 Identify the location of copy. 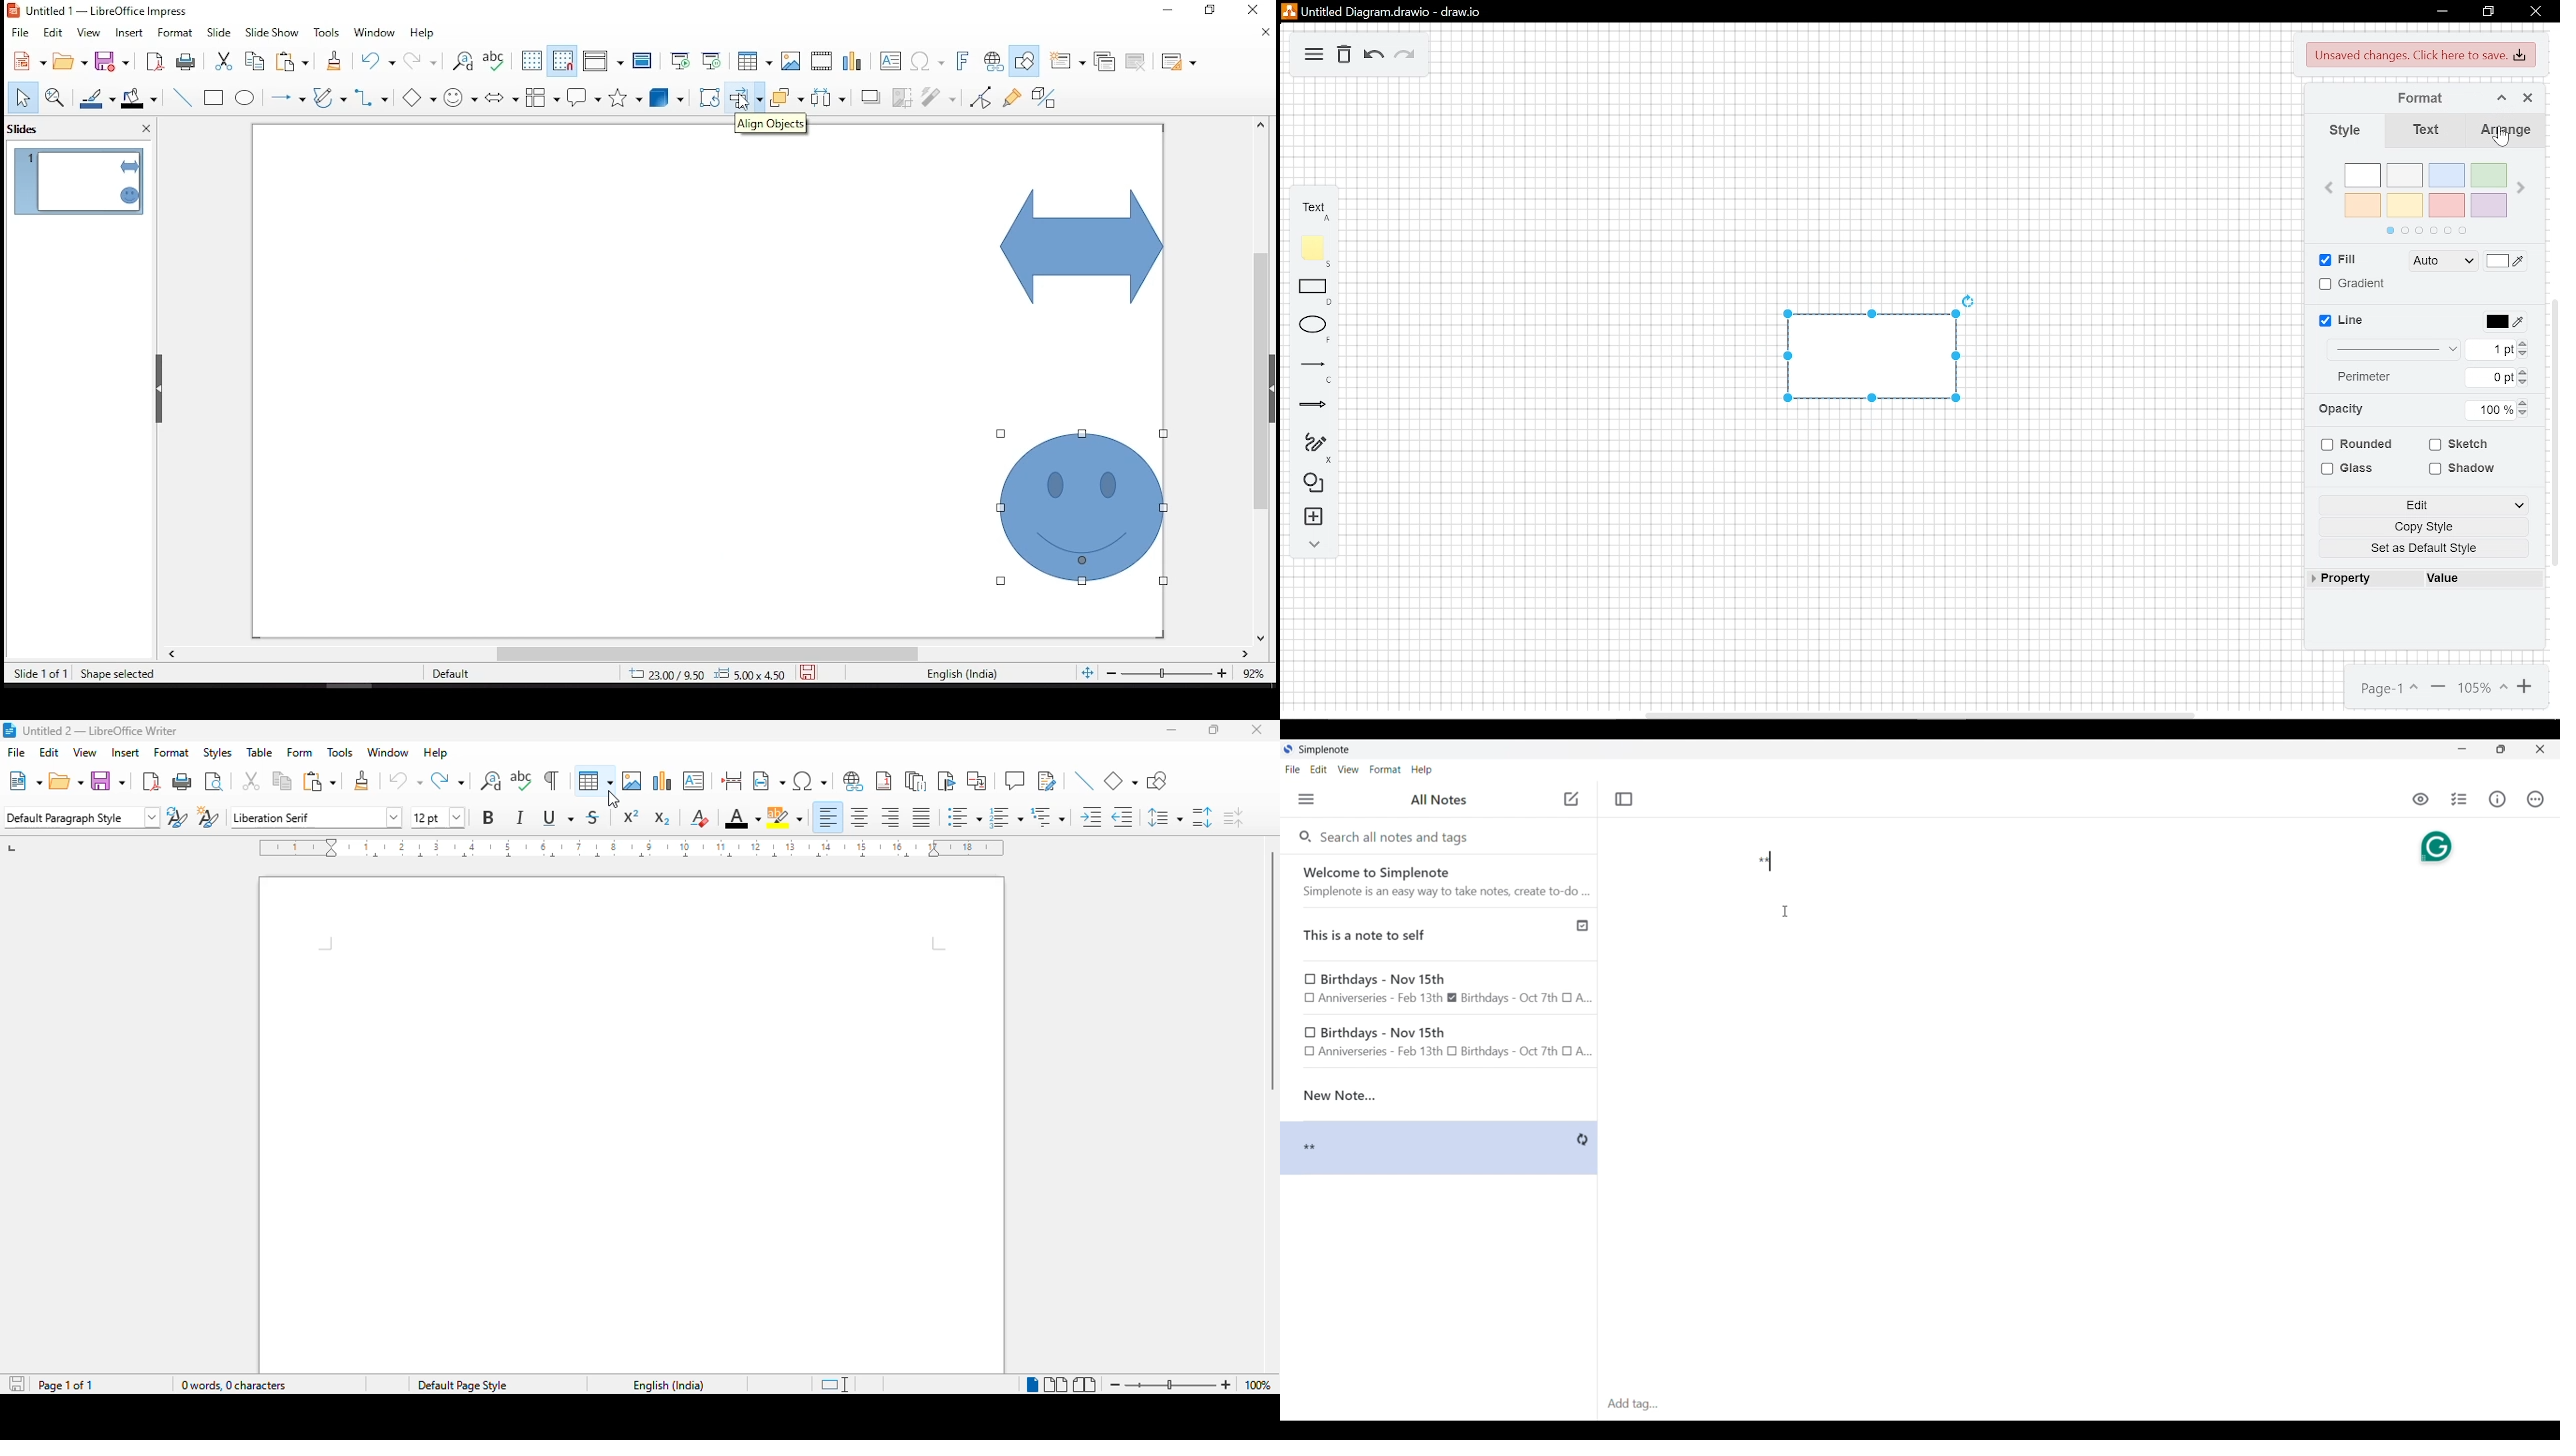
(256, 62).